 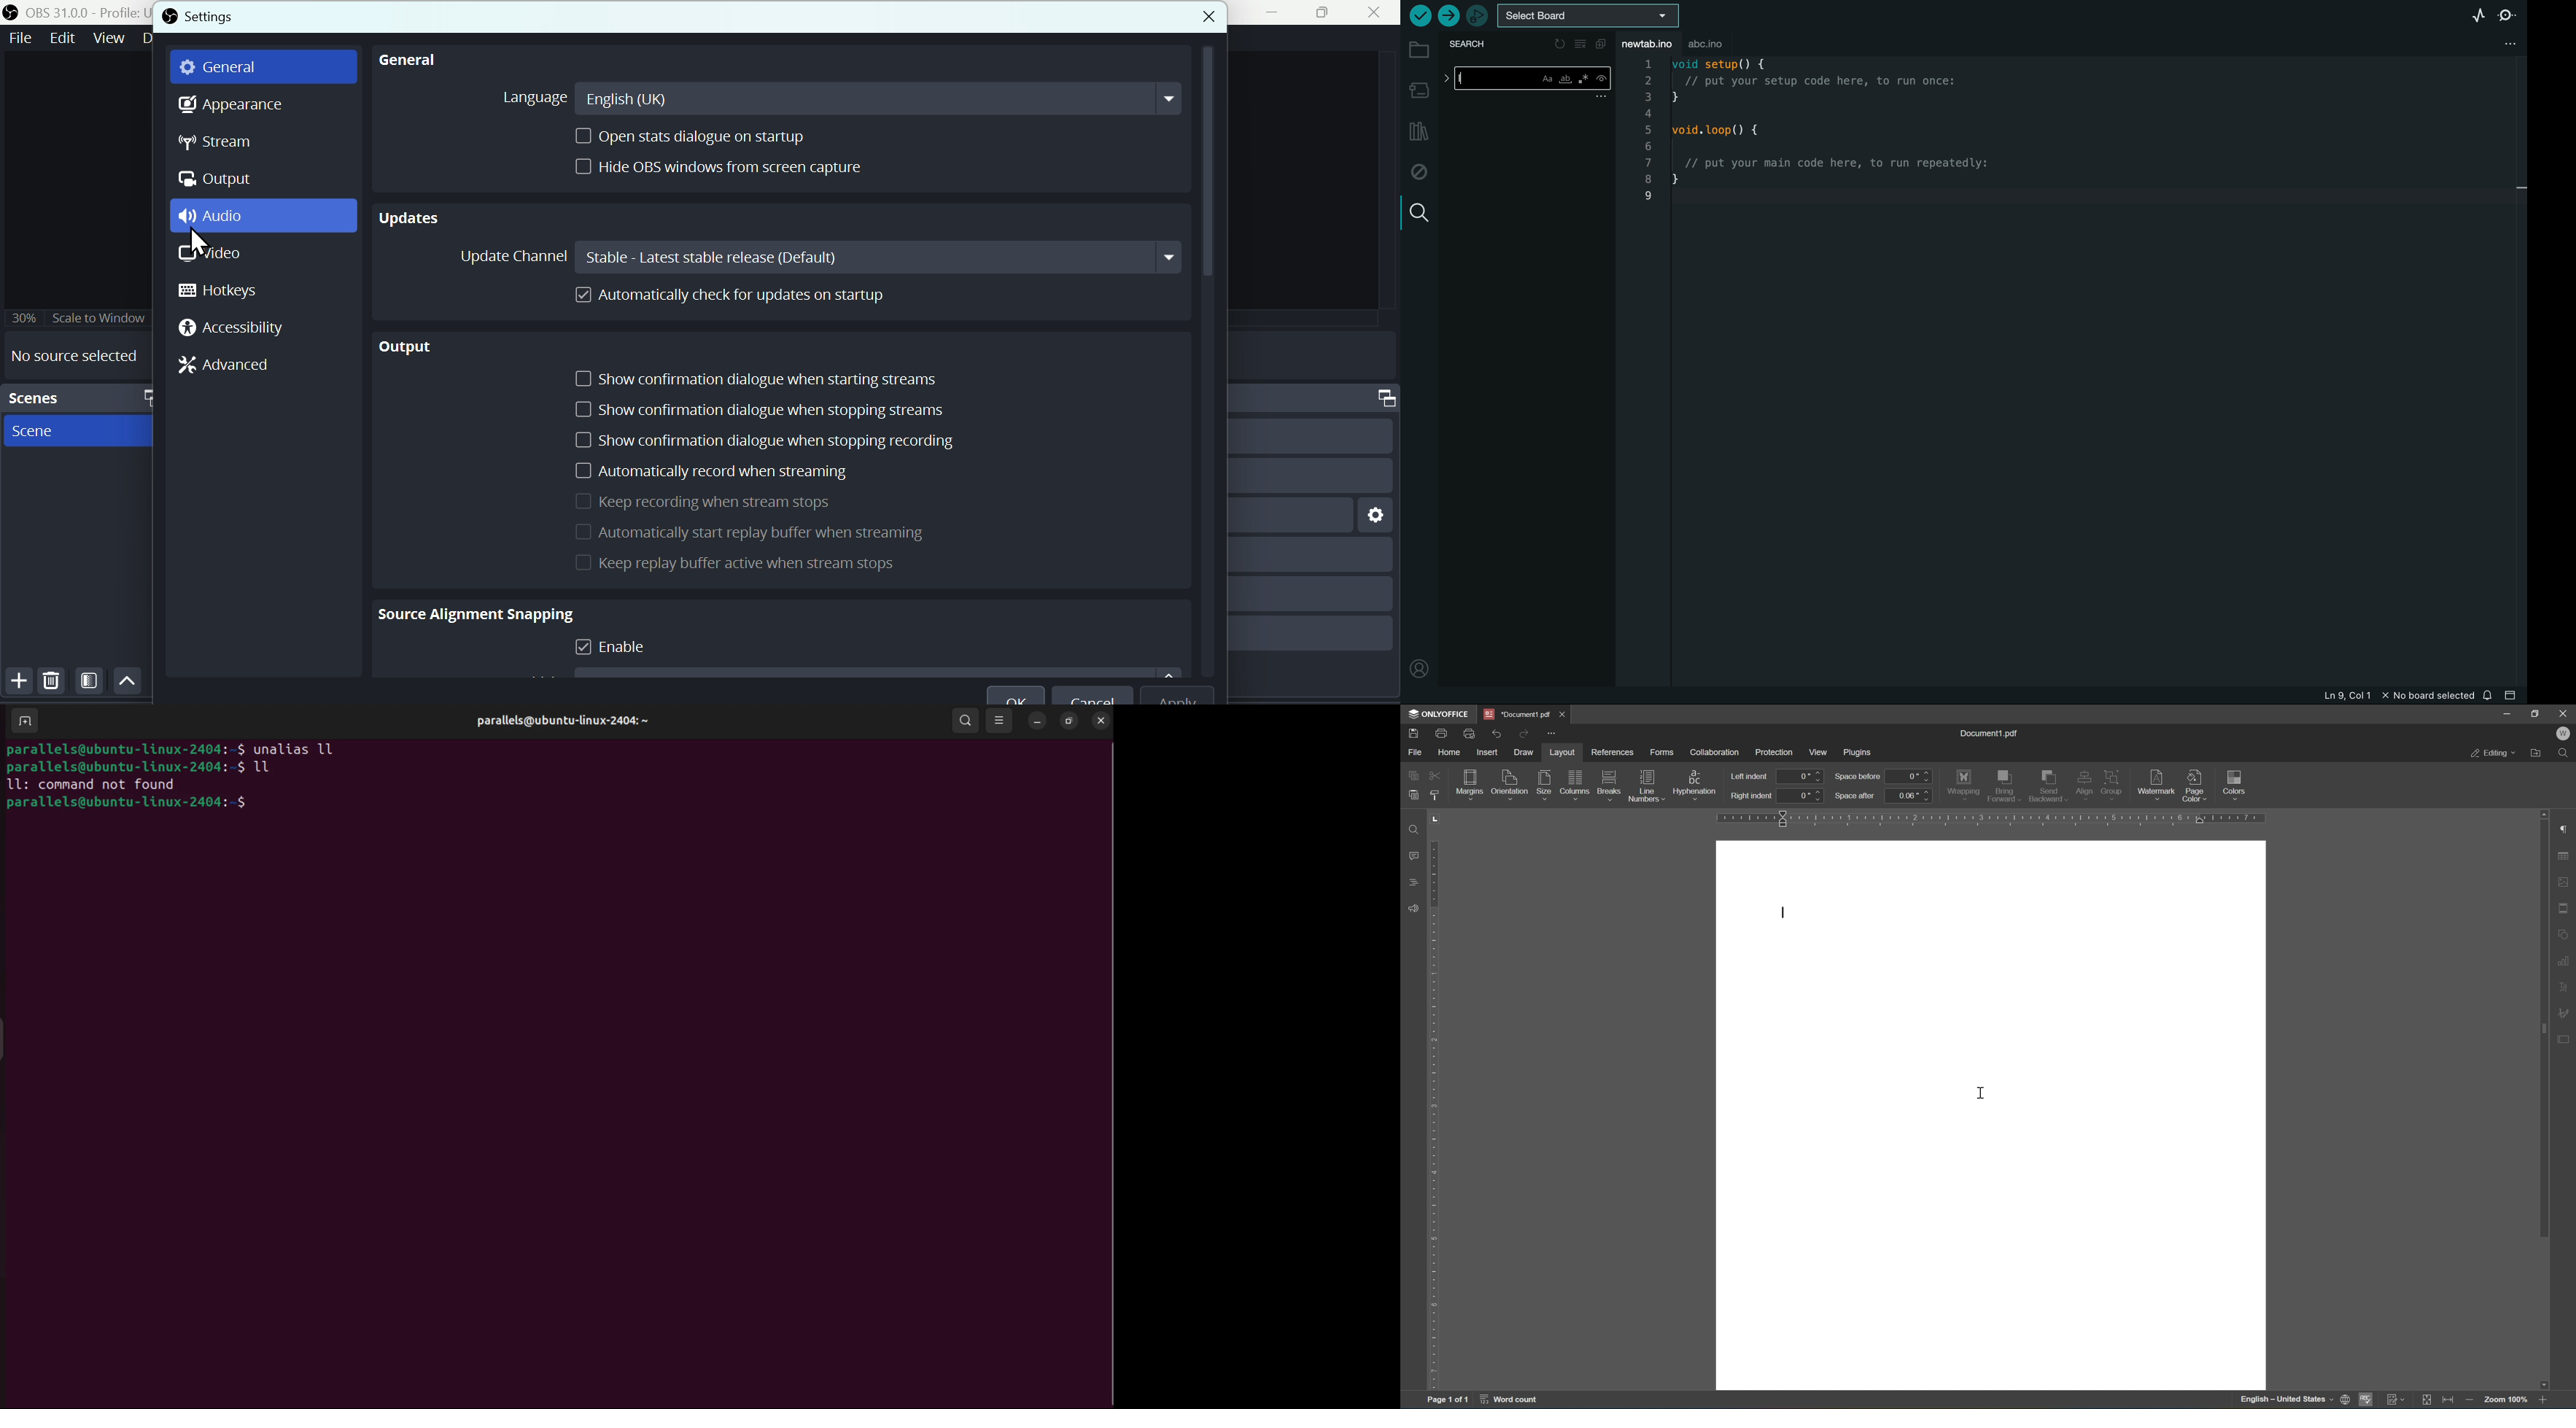 I want to click on OBS logo, so click(x=169, y=16).